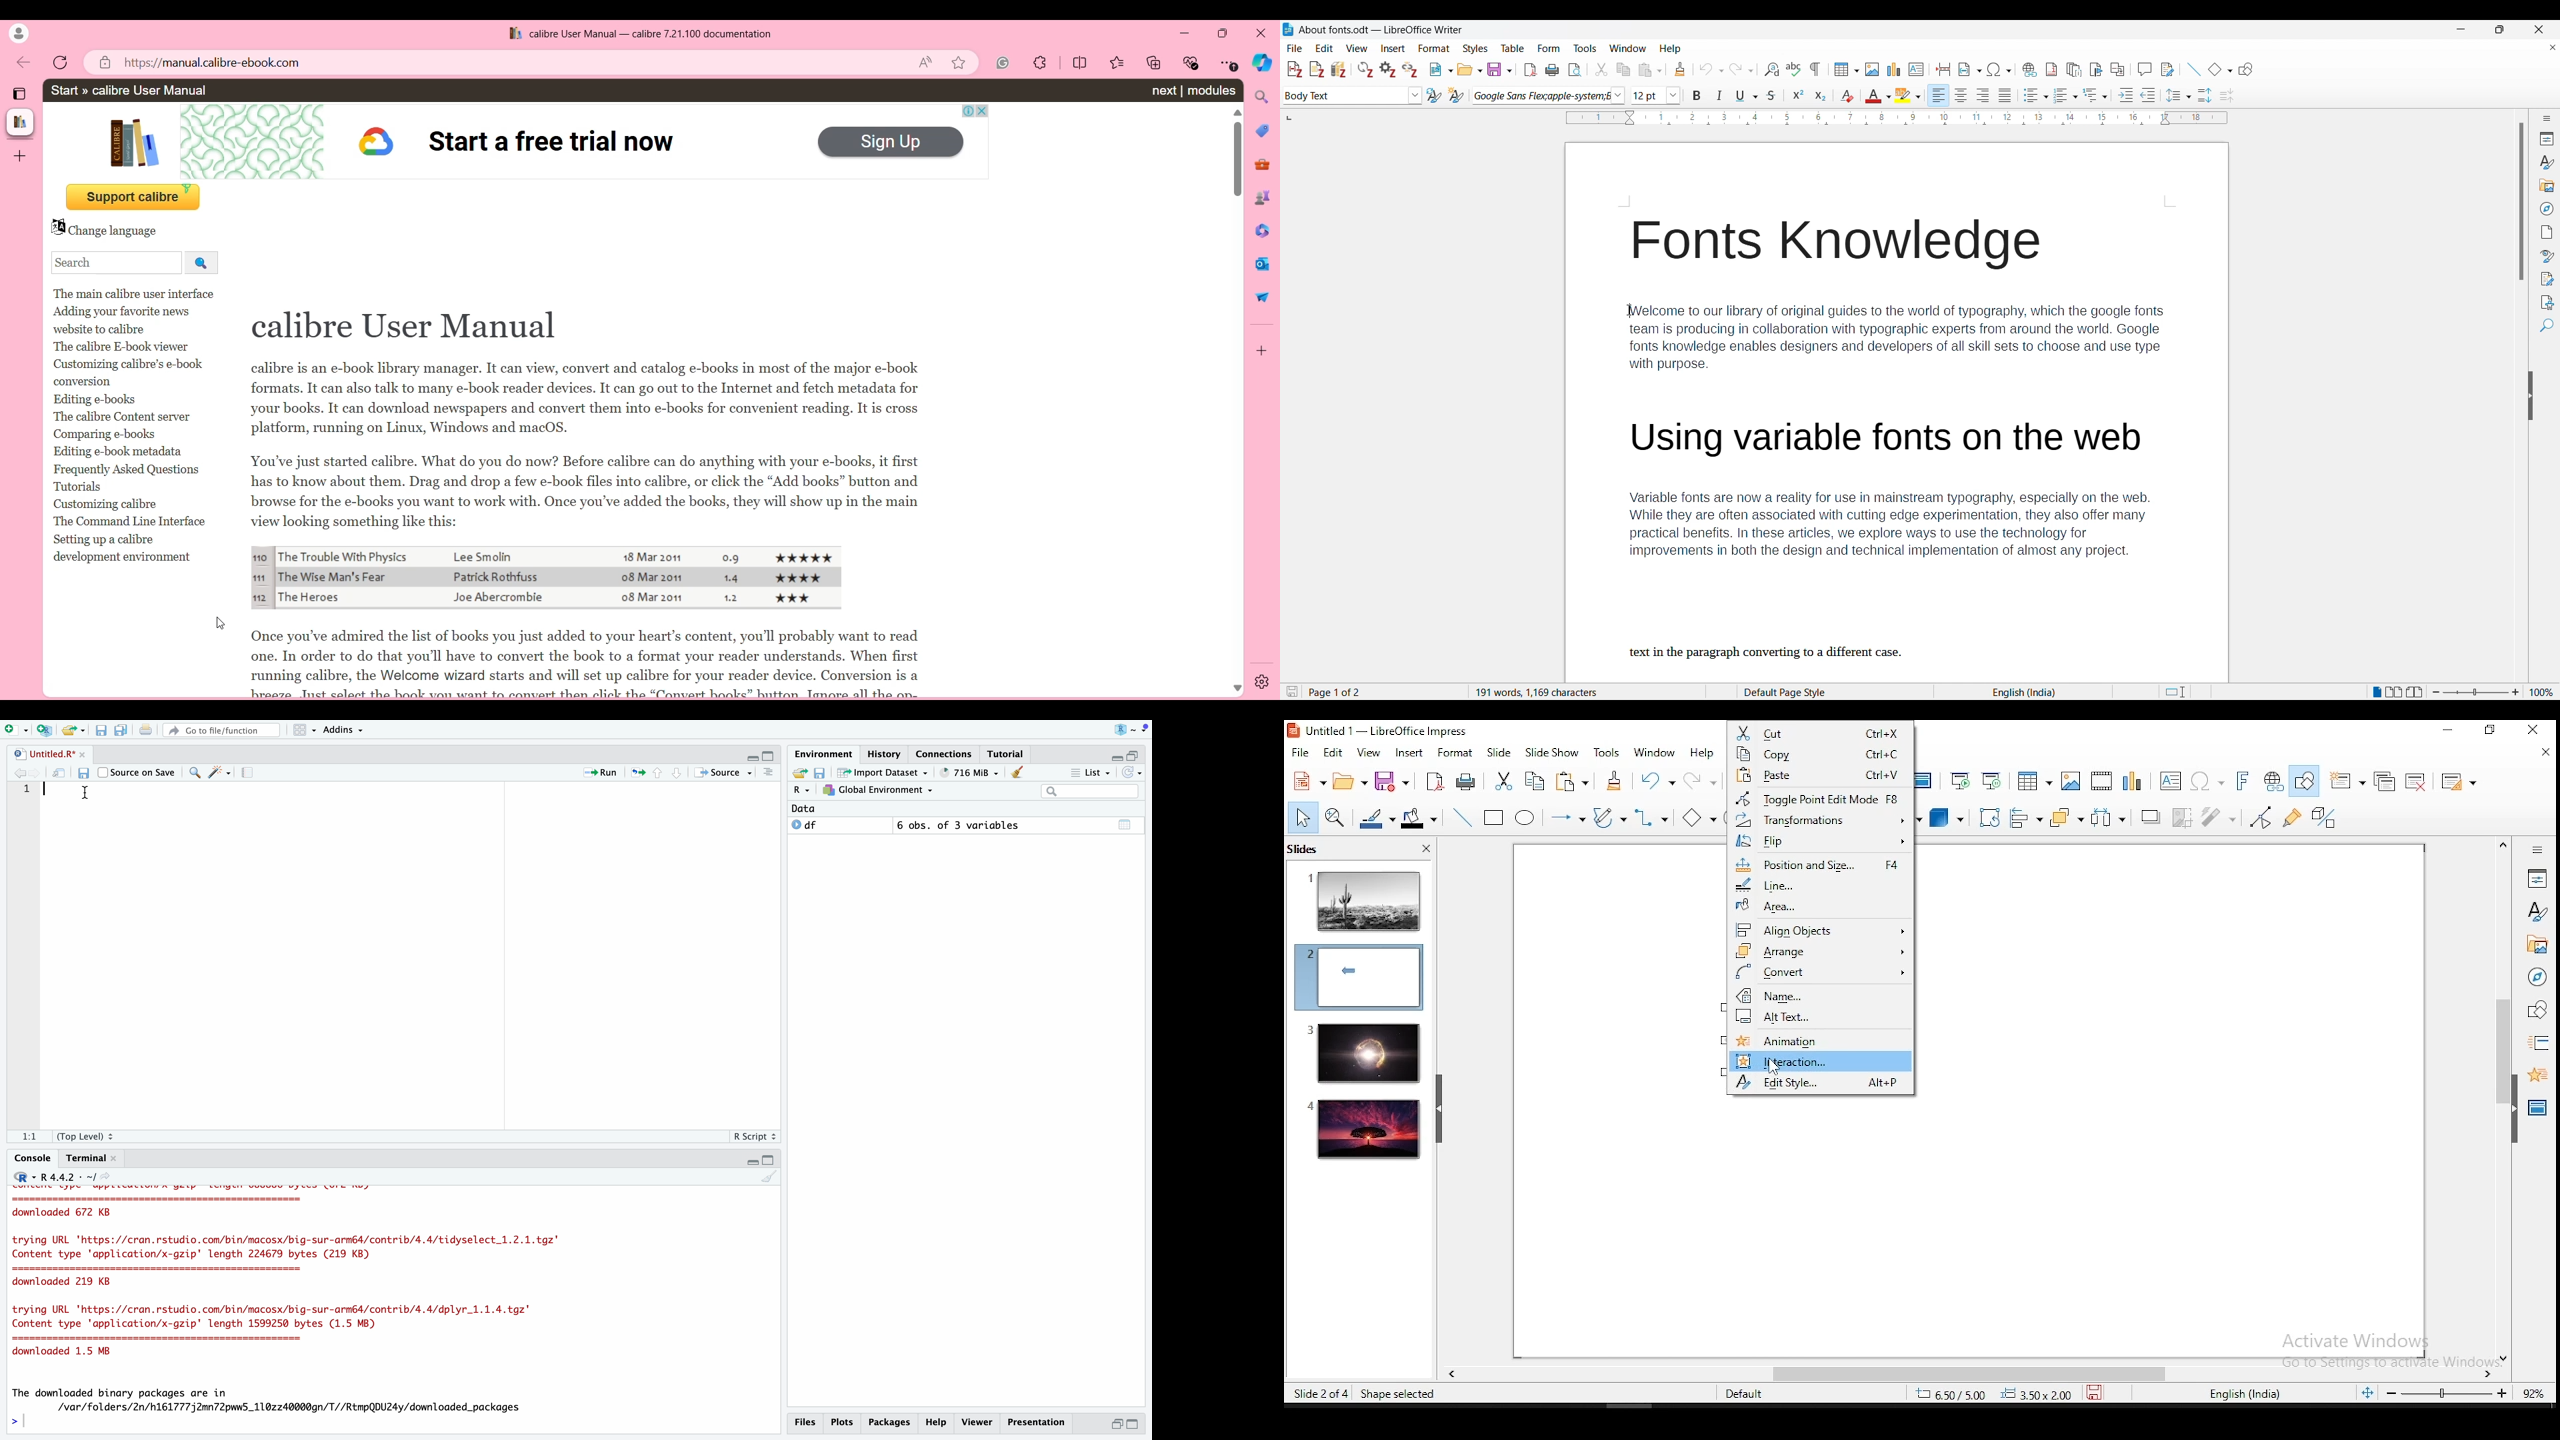 Image resolution: width=2576 pixels, height=1456 pixels. Describe the element at coordinates (1647, 818) in the screenshot. I see `connectors` at that location.